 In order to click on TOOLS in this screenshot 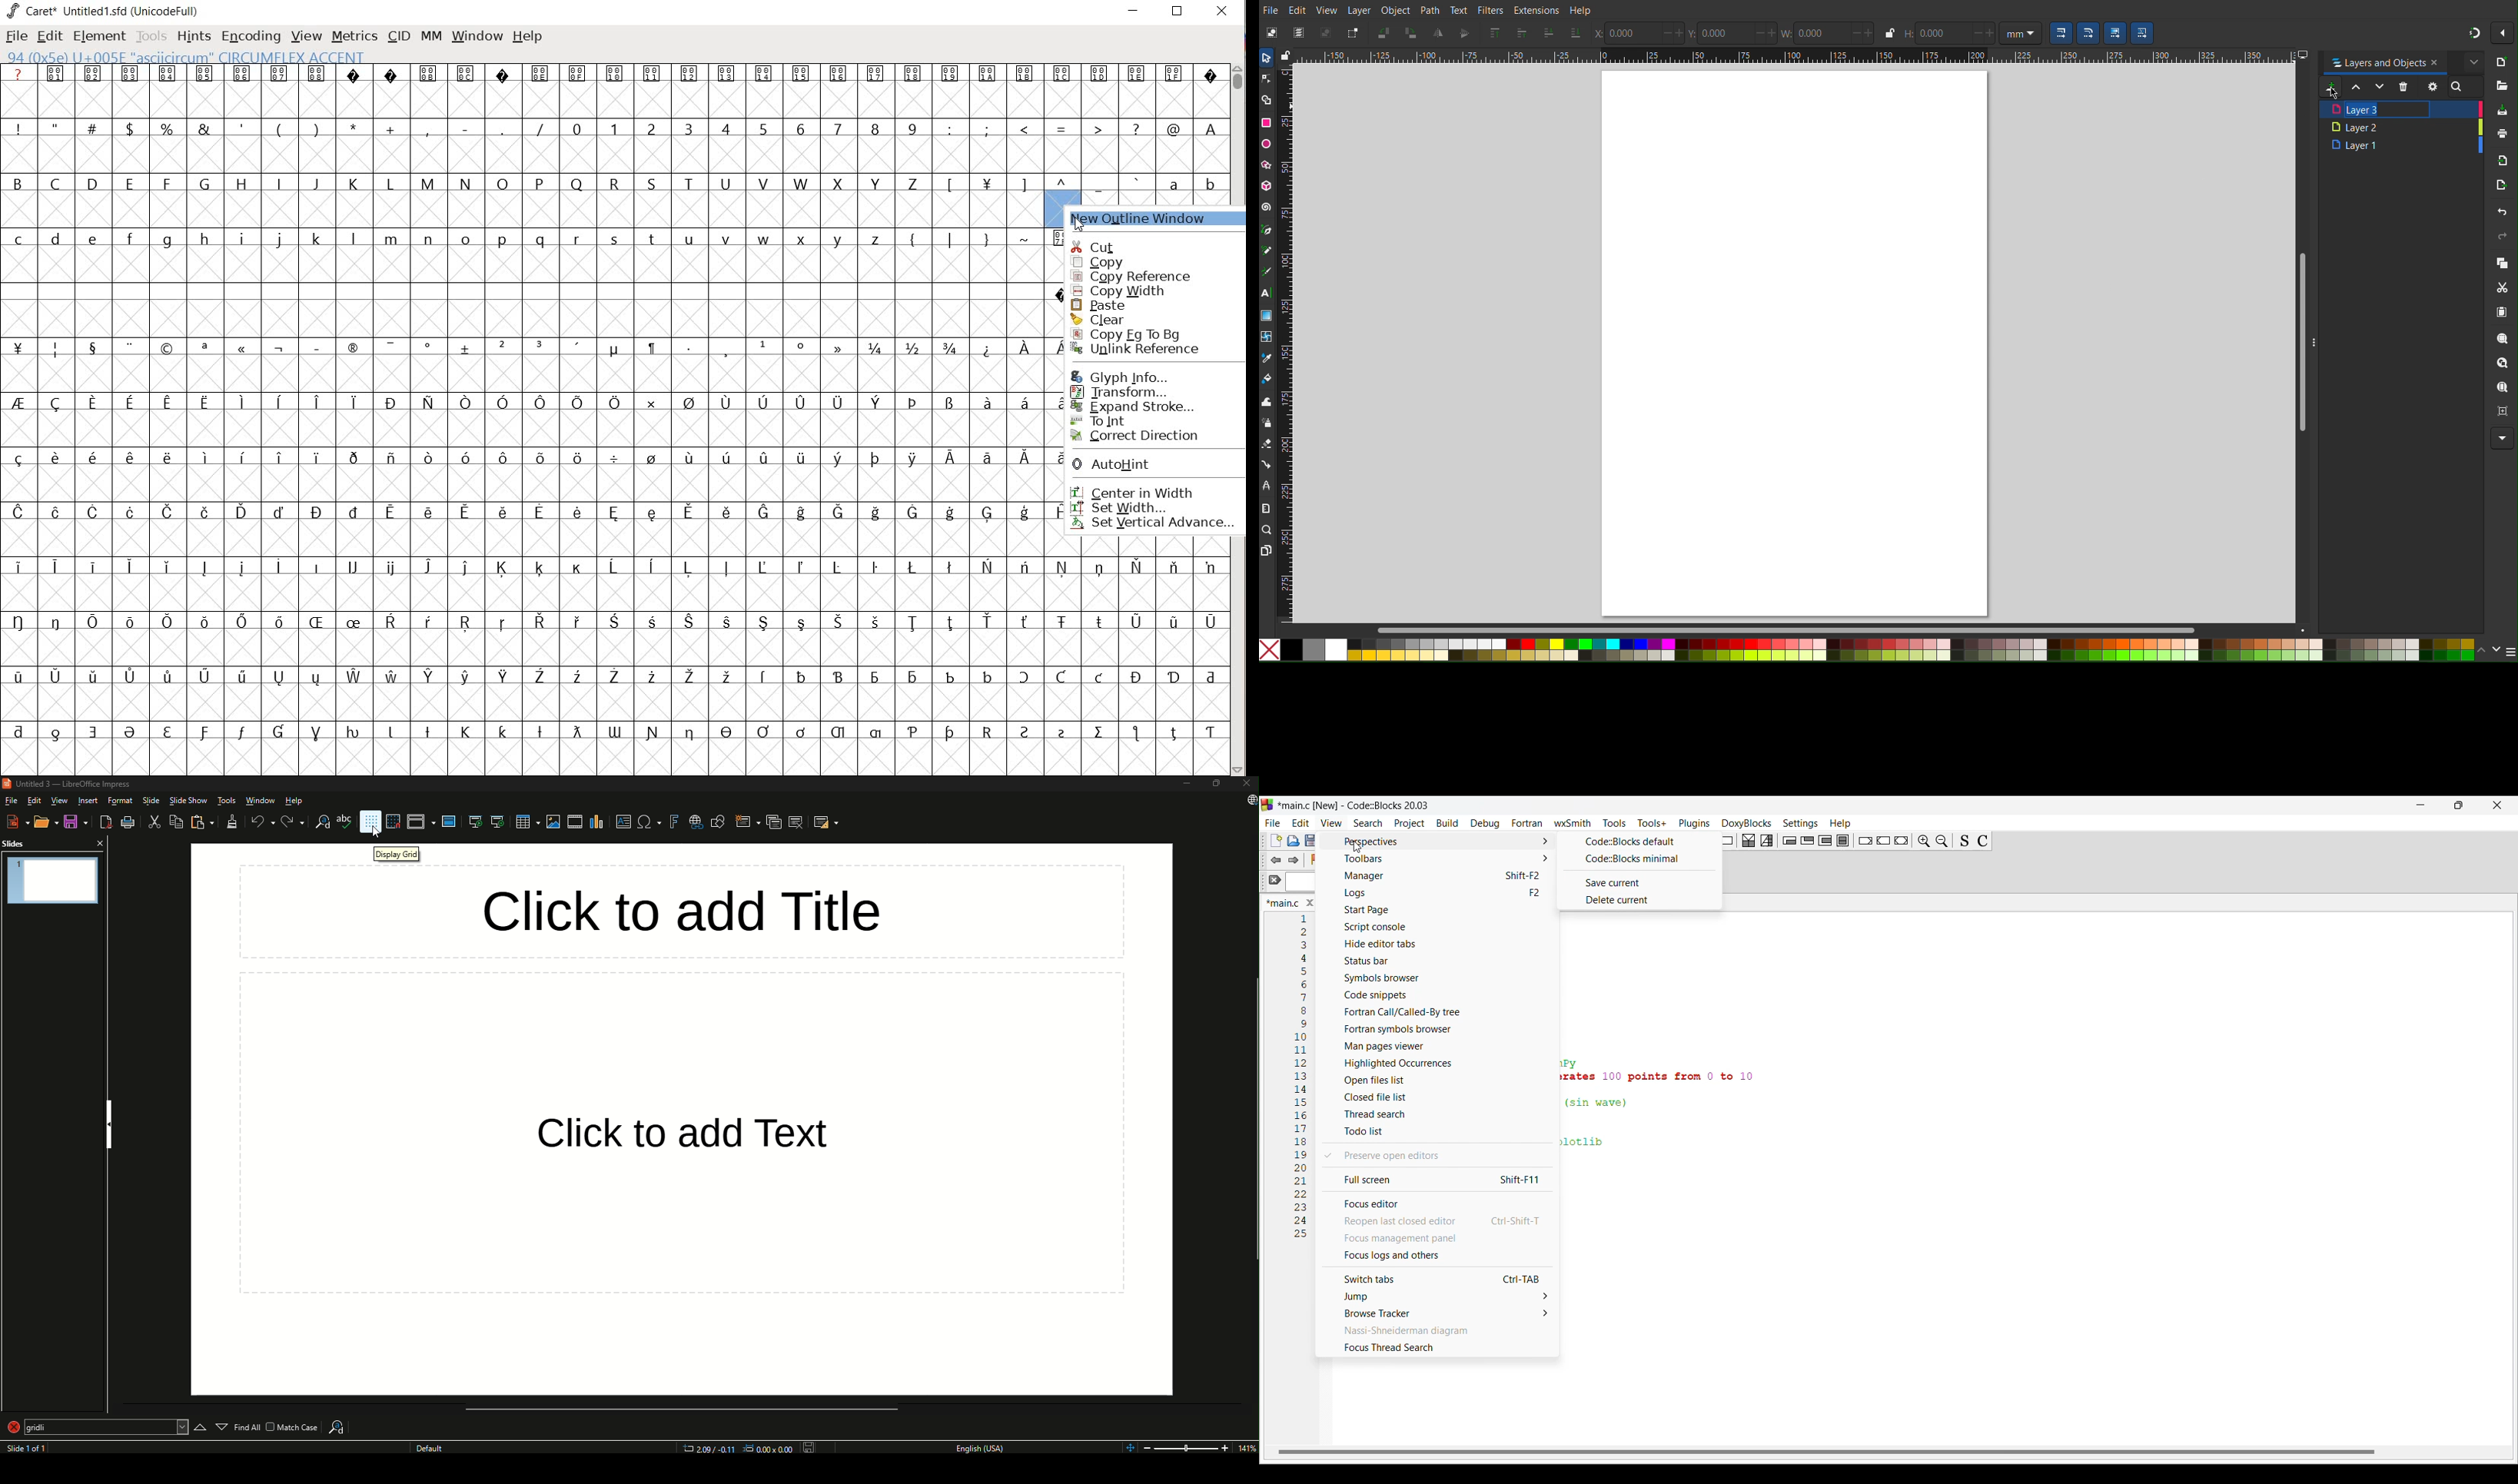, I will do `click(151, 36)`.